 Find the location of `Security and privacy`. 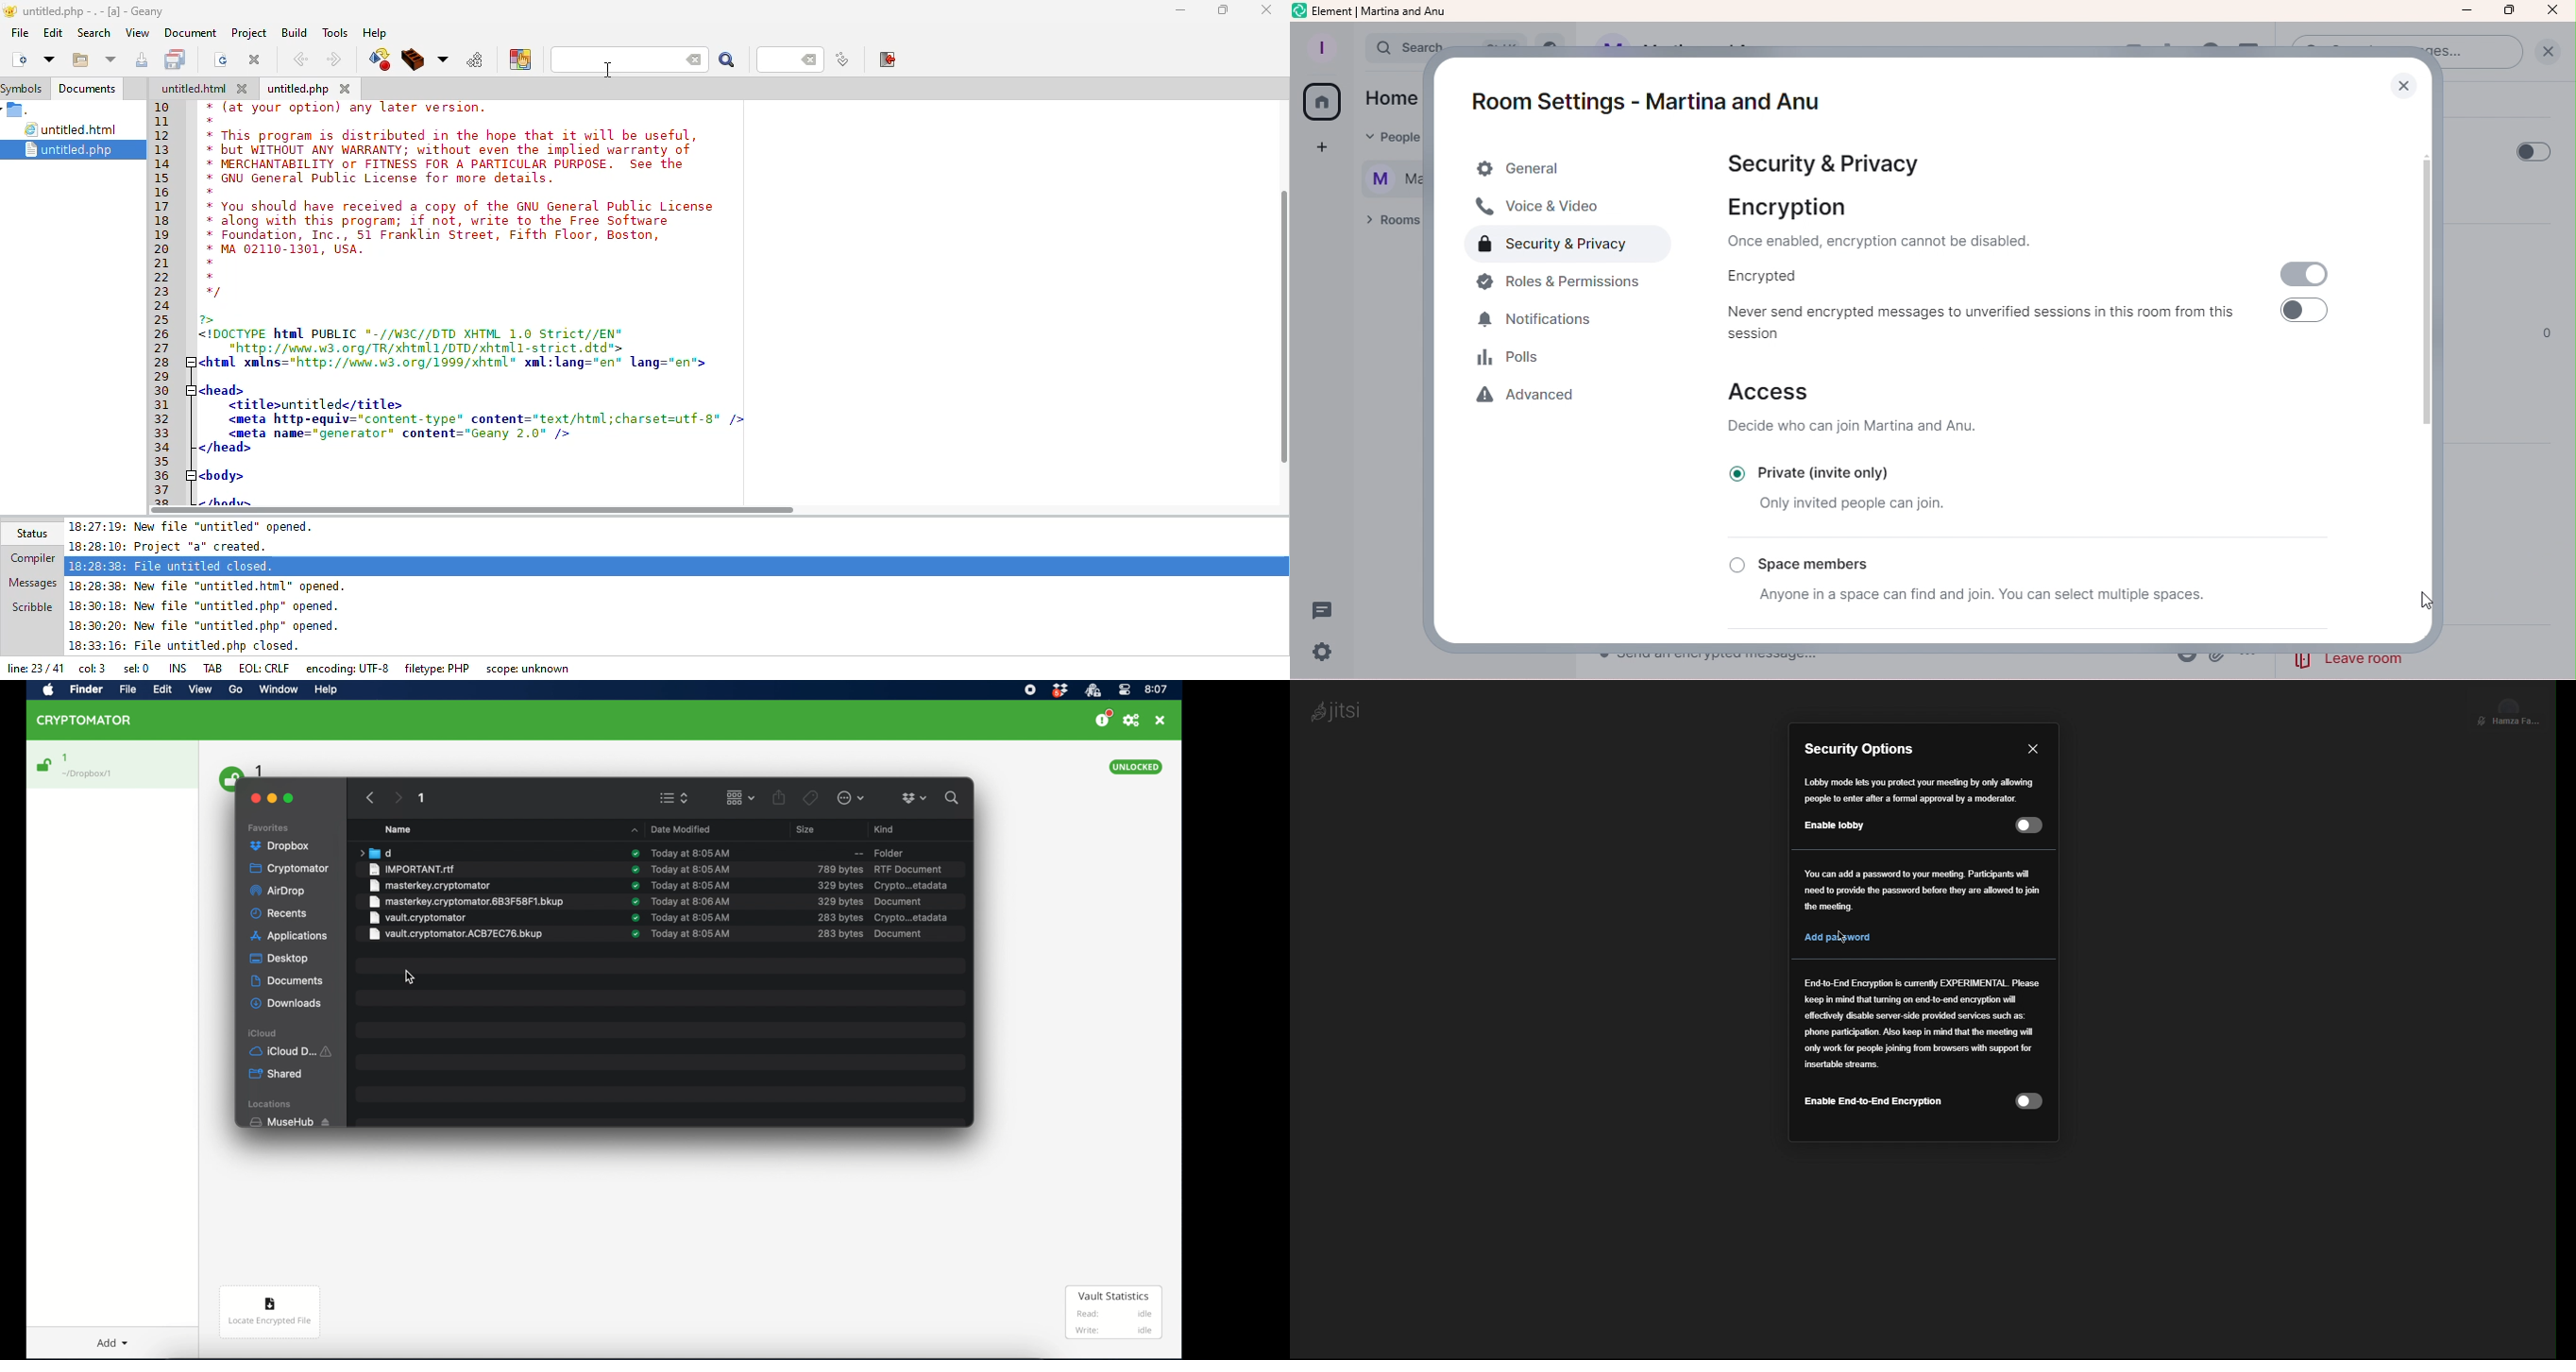

Security and privacy is located at coordinates (1573, 246).